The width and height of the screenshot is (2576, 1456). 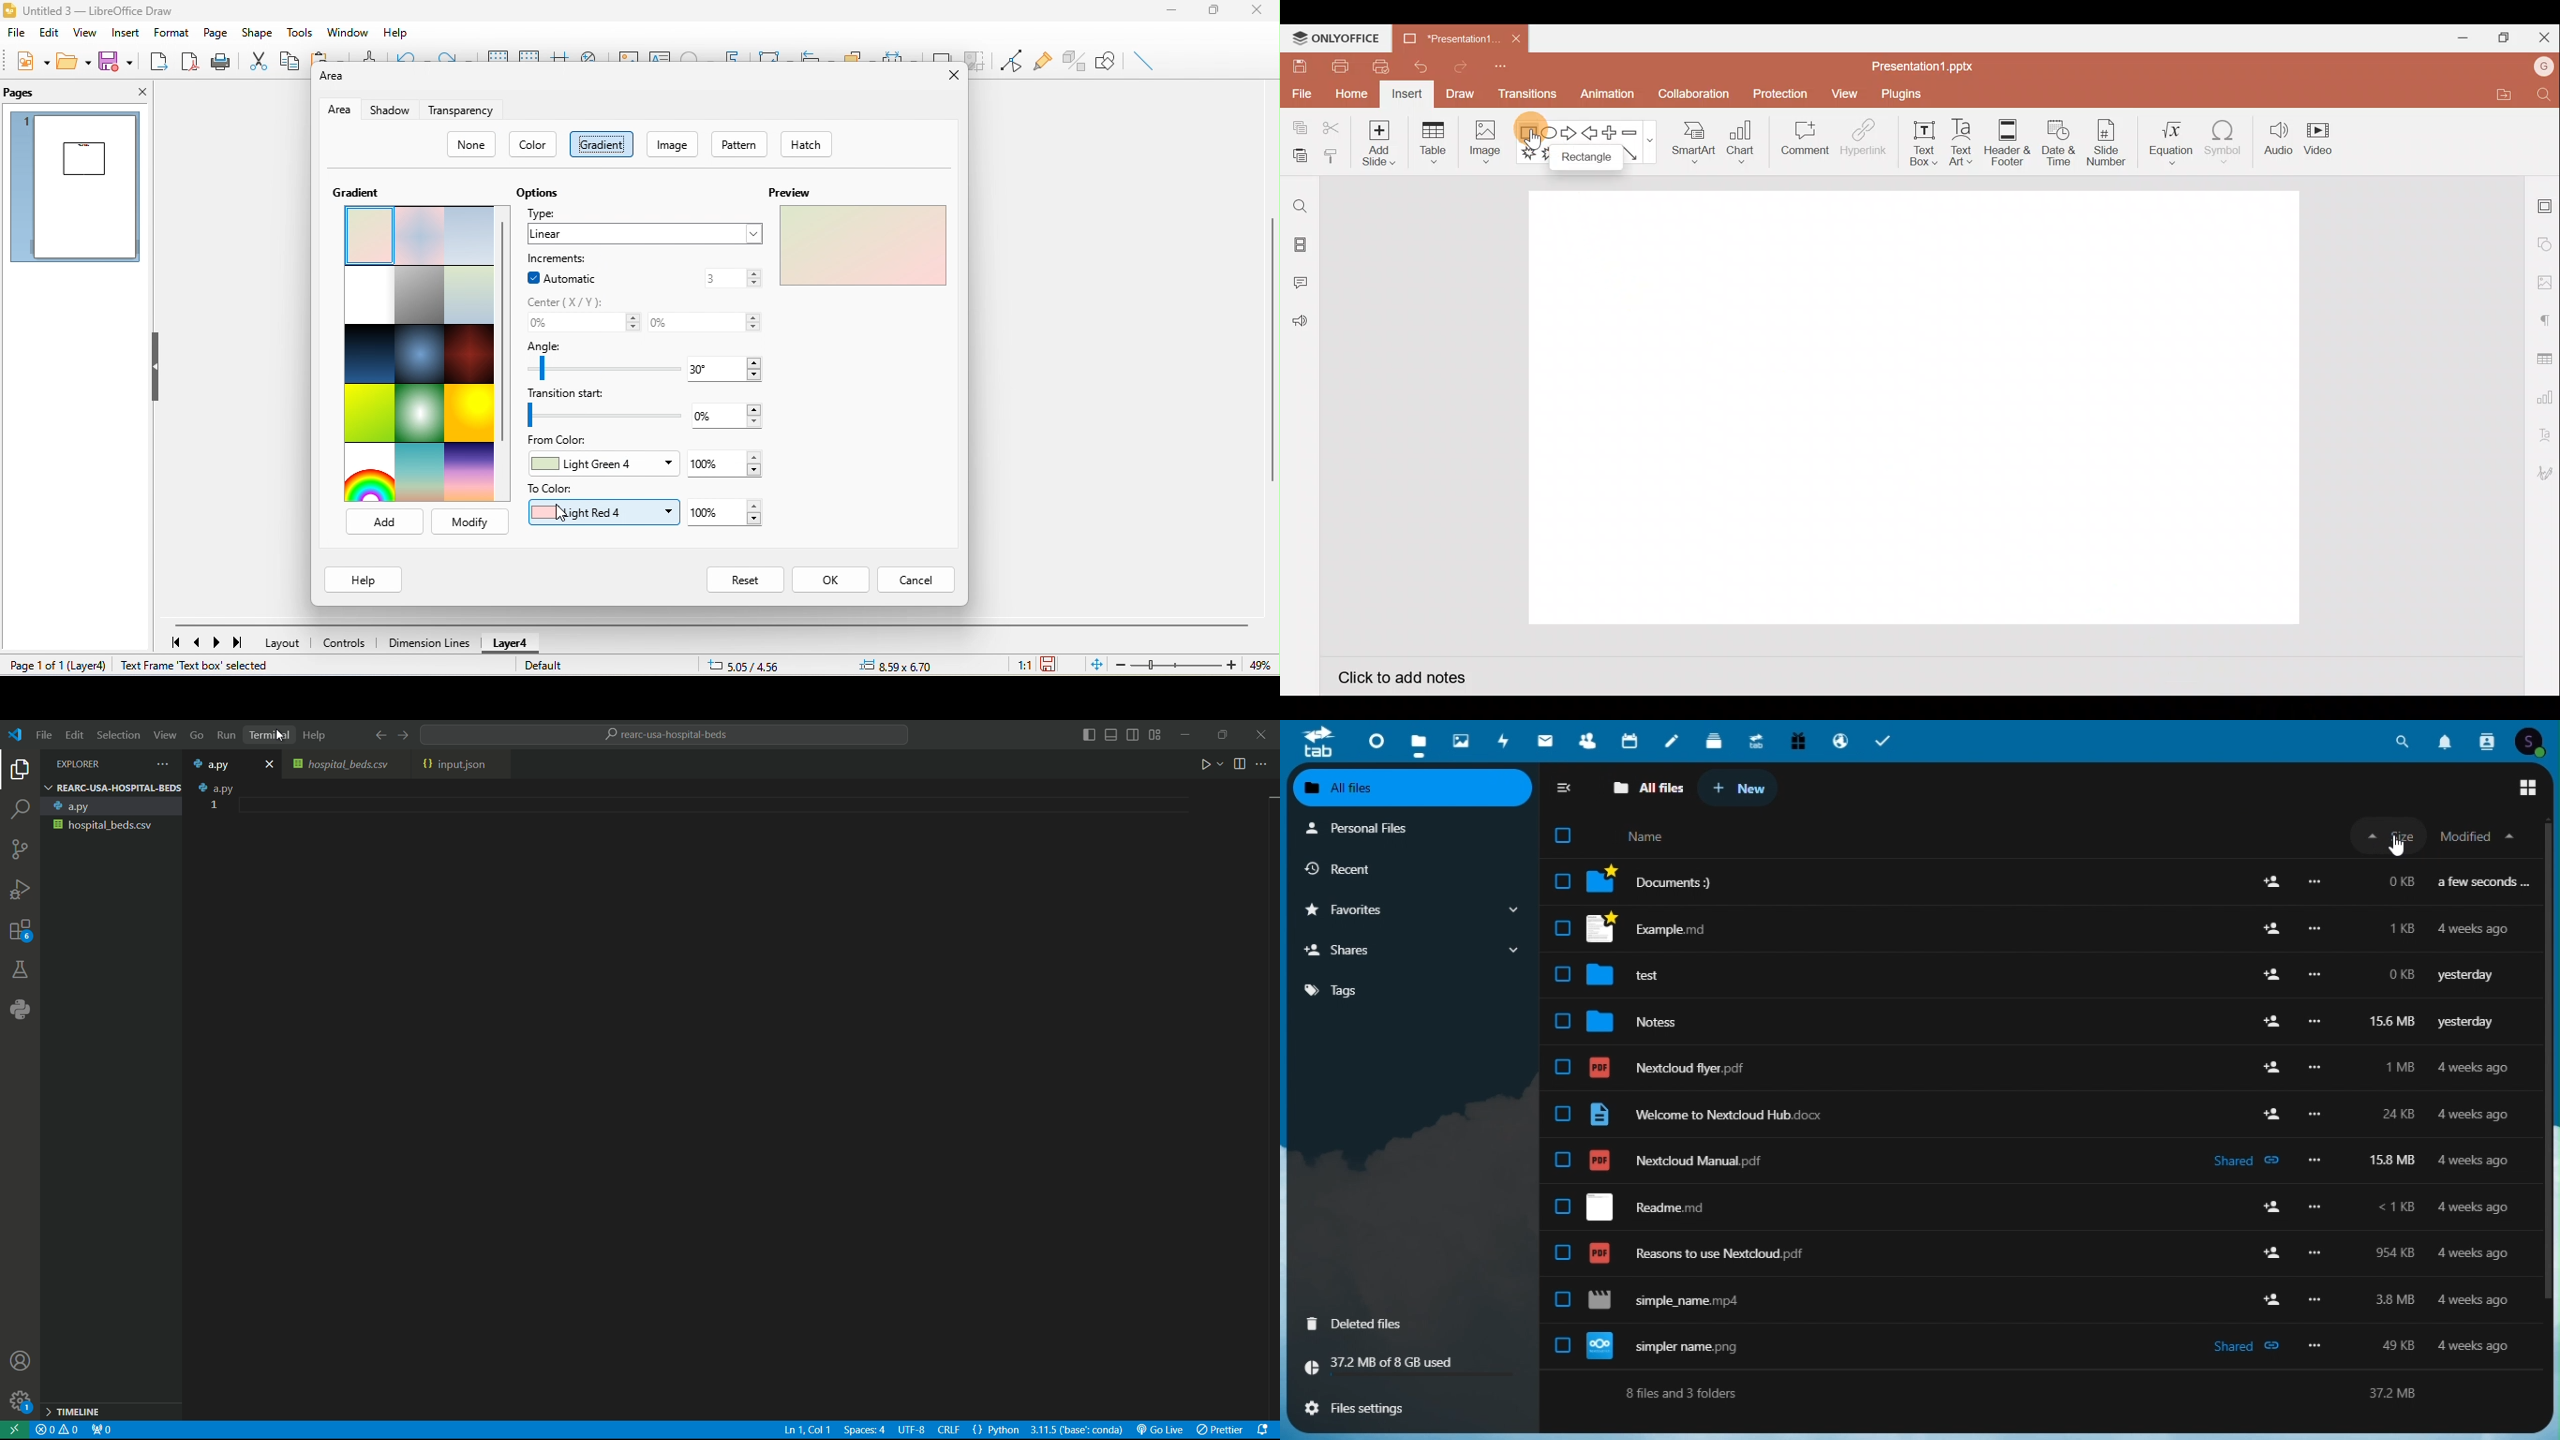 I want to click on Dashboard, so click(x=1374, y=741).